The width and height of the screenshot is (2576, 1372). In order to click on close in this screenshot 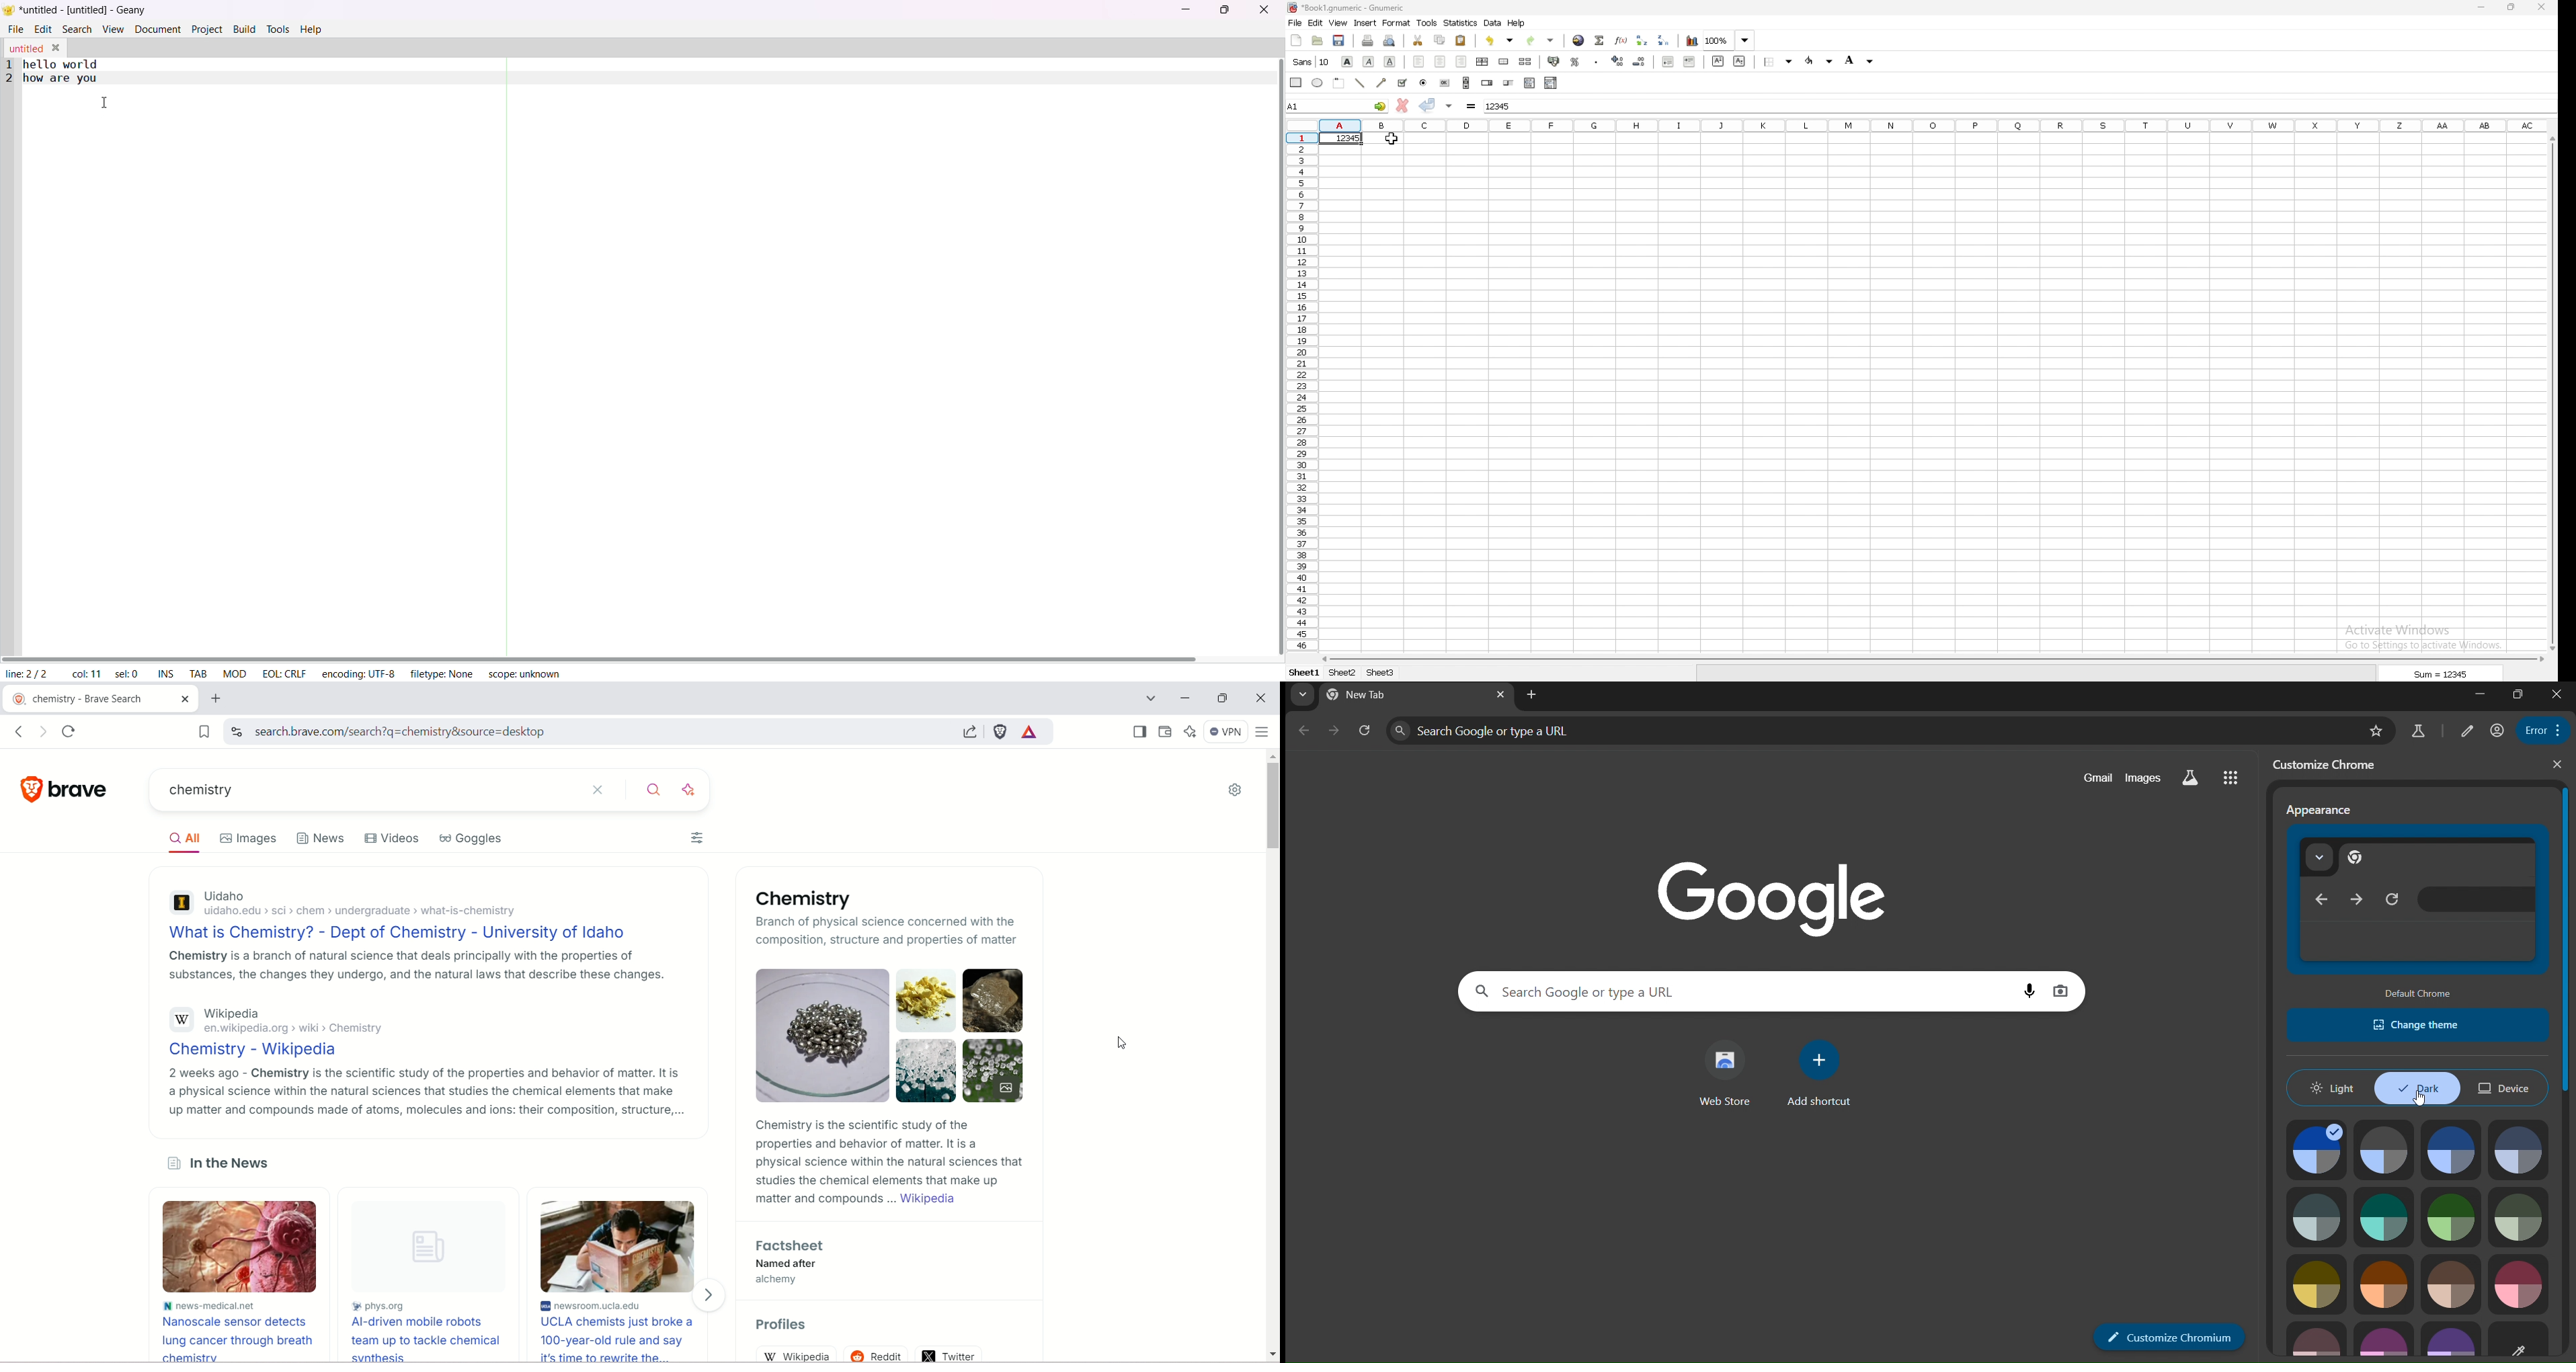, I will do `click(2543, 7)`.